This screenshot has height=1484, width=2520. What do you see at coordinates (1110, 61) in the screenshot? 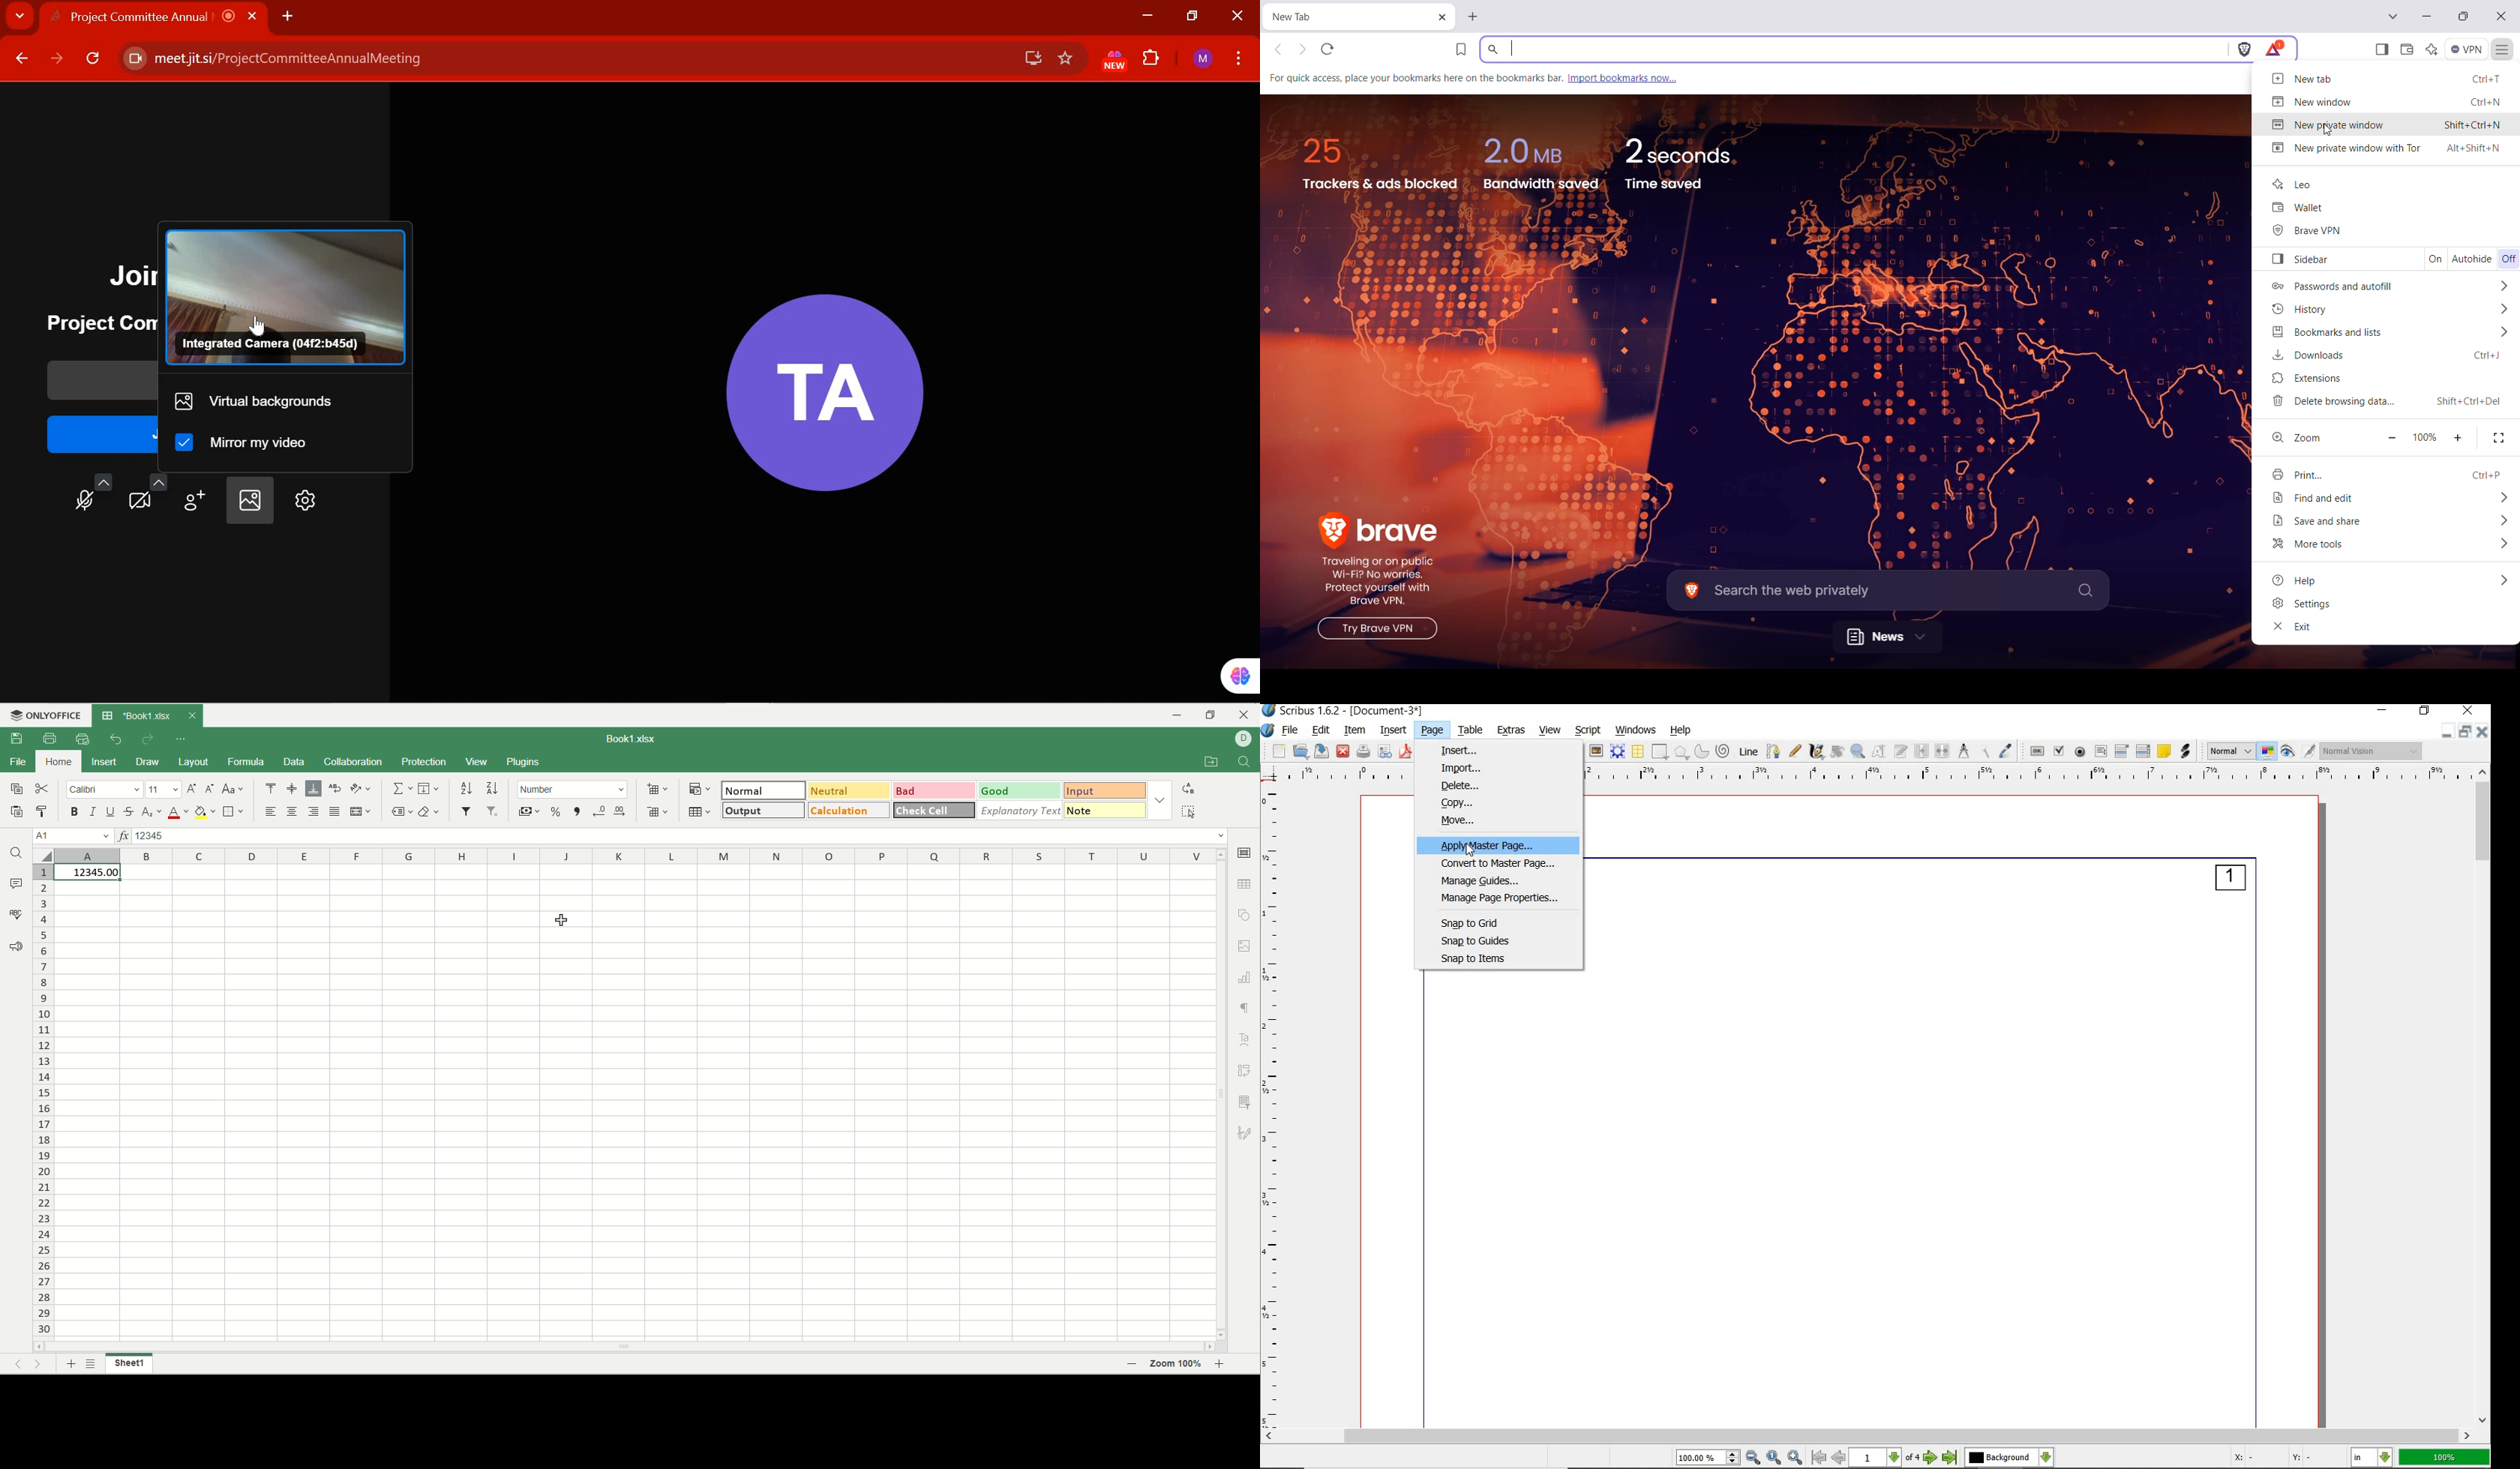
I see `EXTENSION PINNED` at bounding box center [1110, 61].